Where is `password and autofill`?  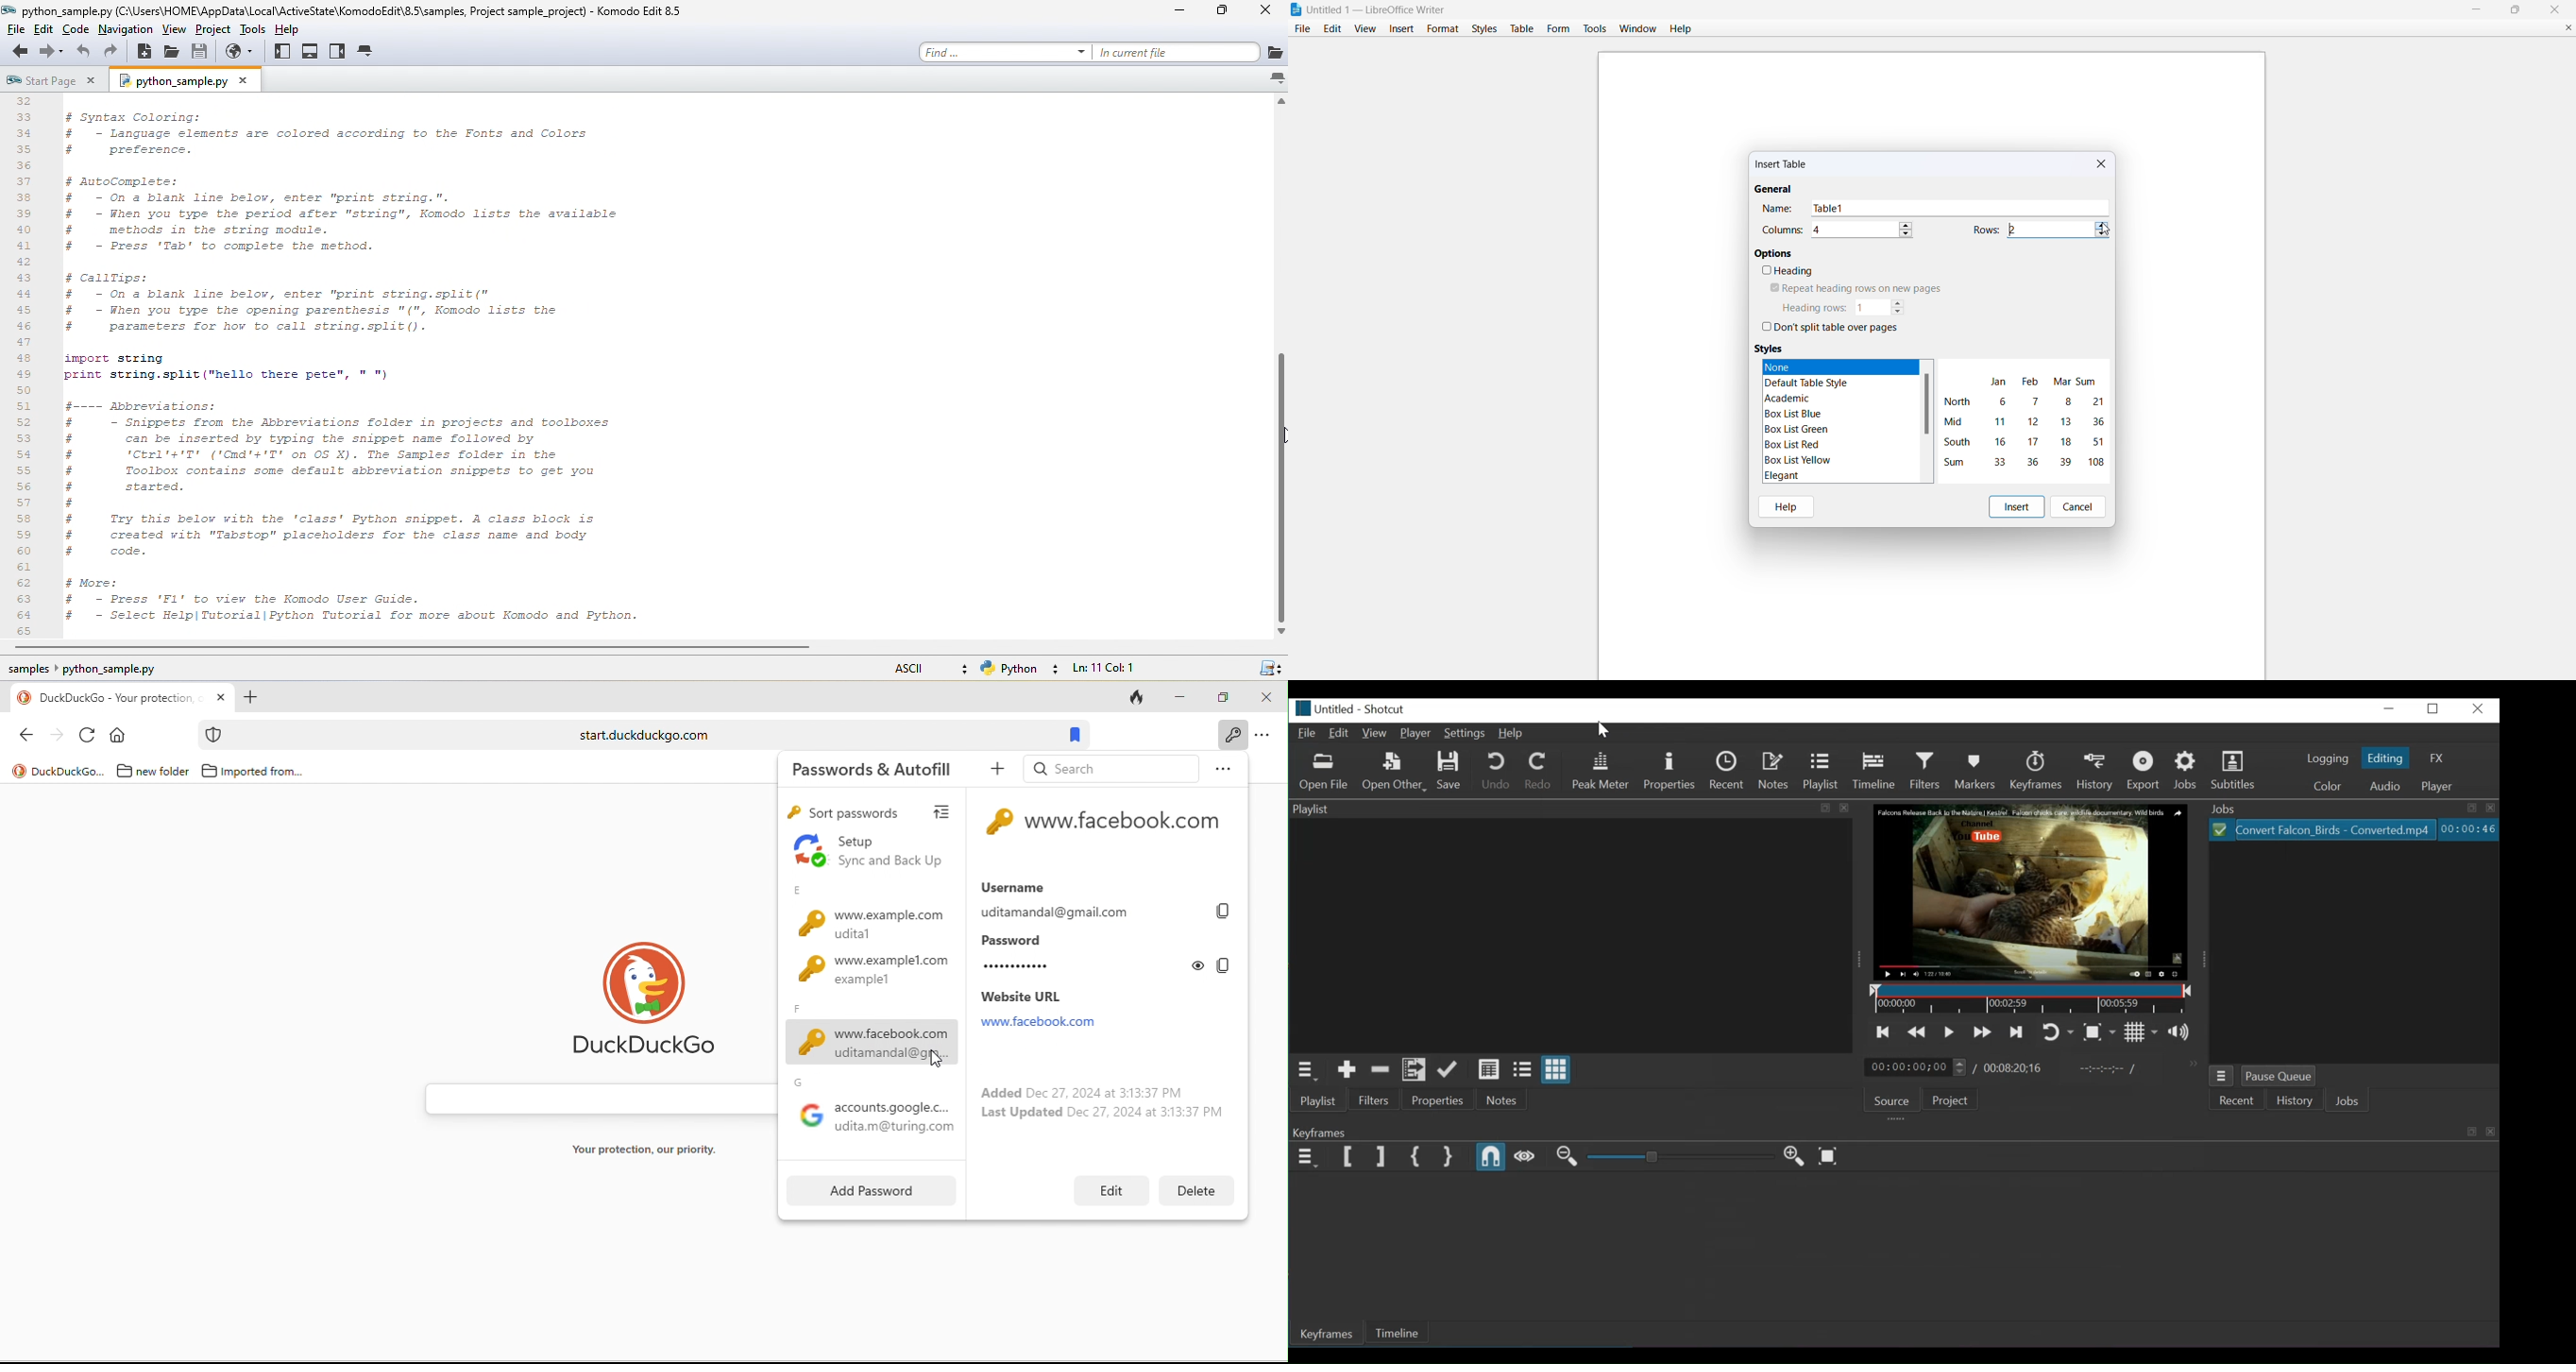 password and autofill is located at coordinates (871, 770).